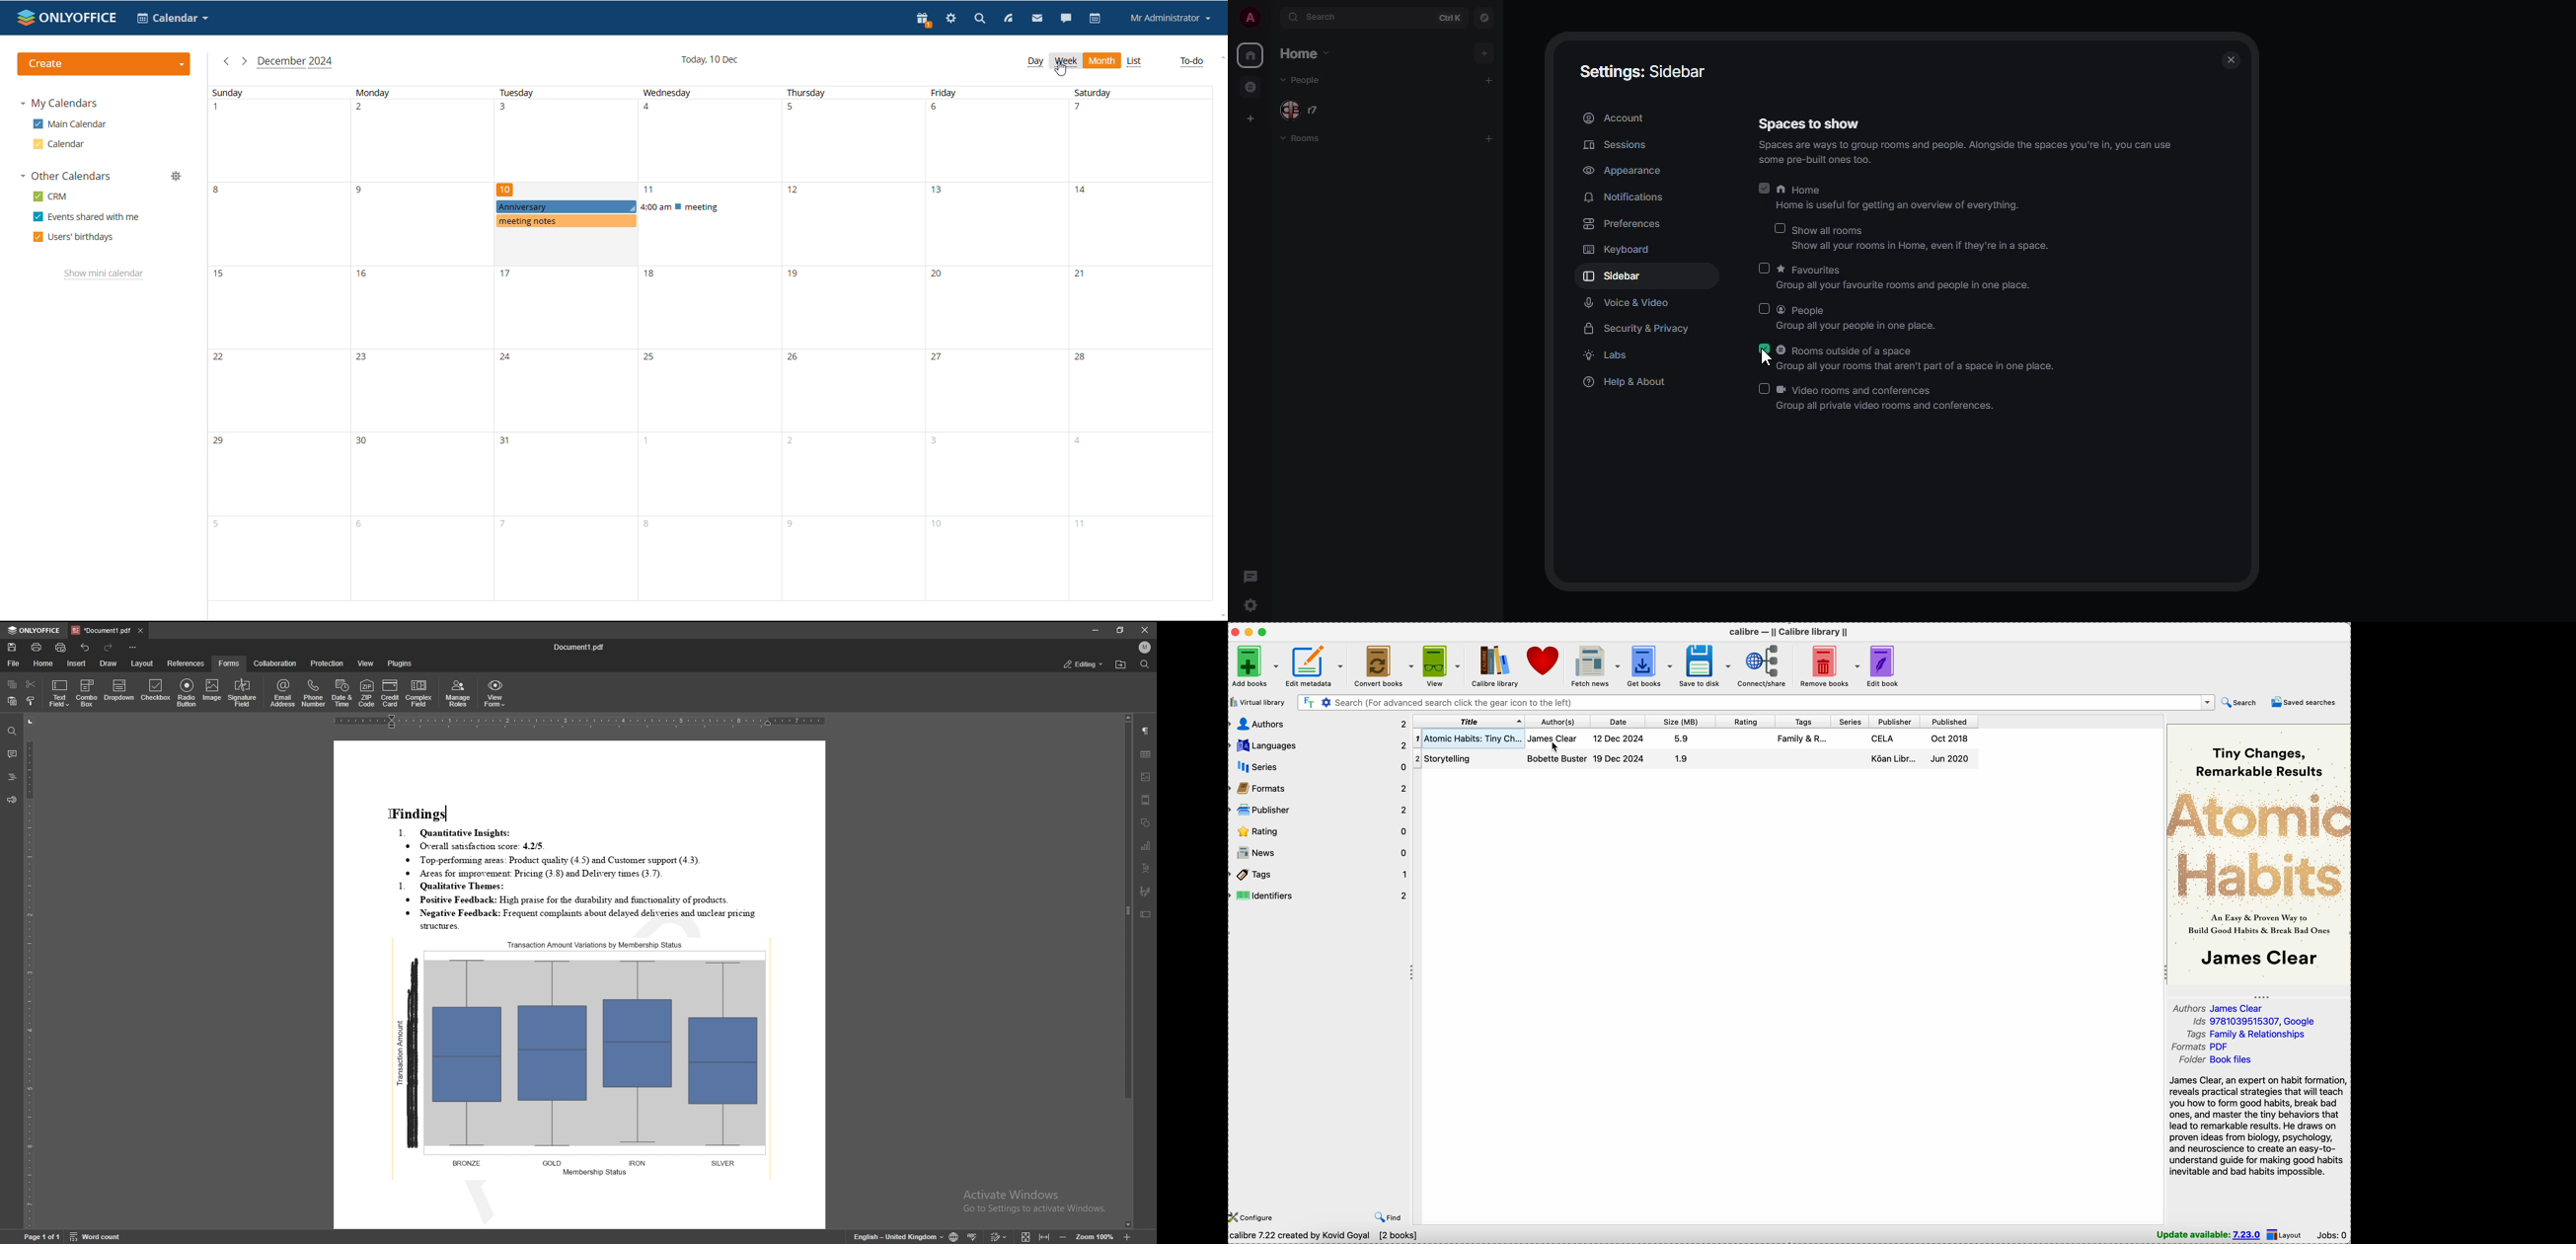  What do you see at coordinates (134, 648) in the screenshot?
I see `customize toolbar` at bounding box center [134, 648].